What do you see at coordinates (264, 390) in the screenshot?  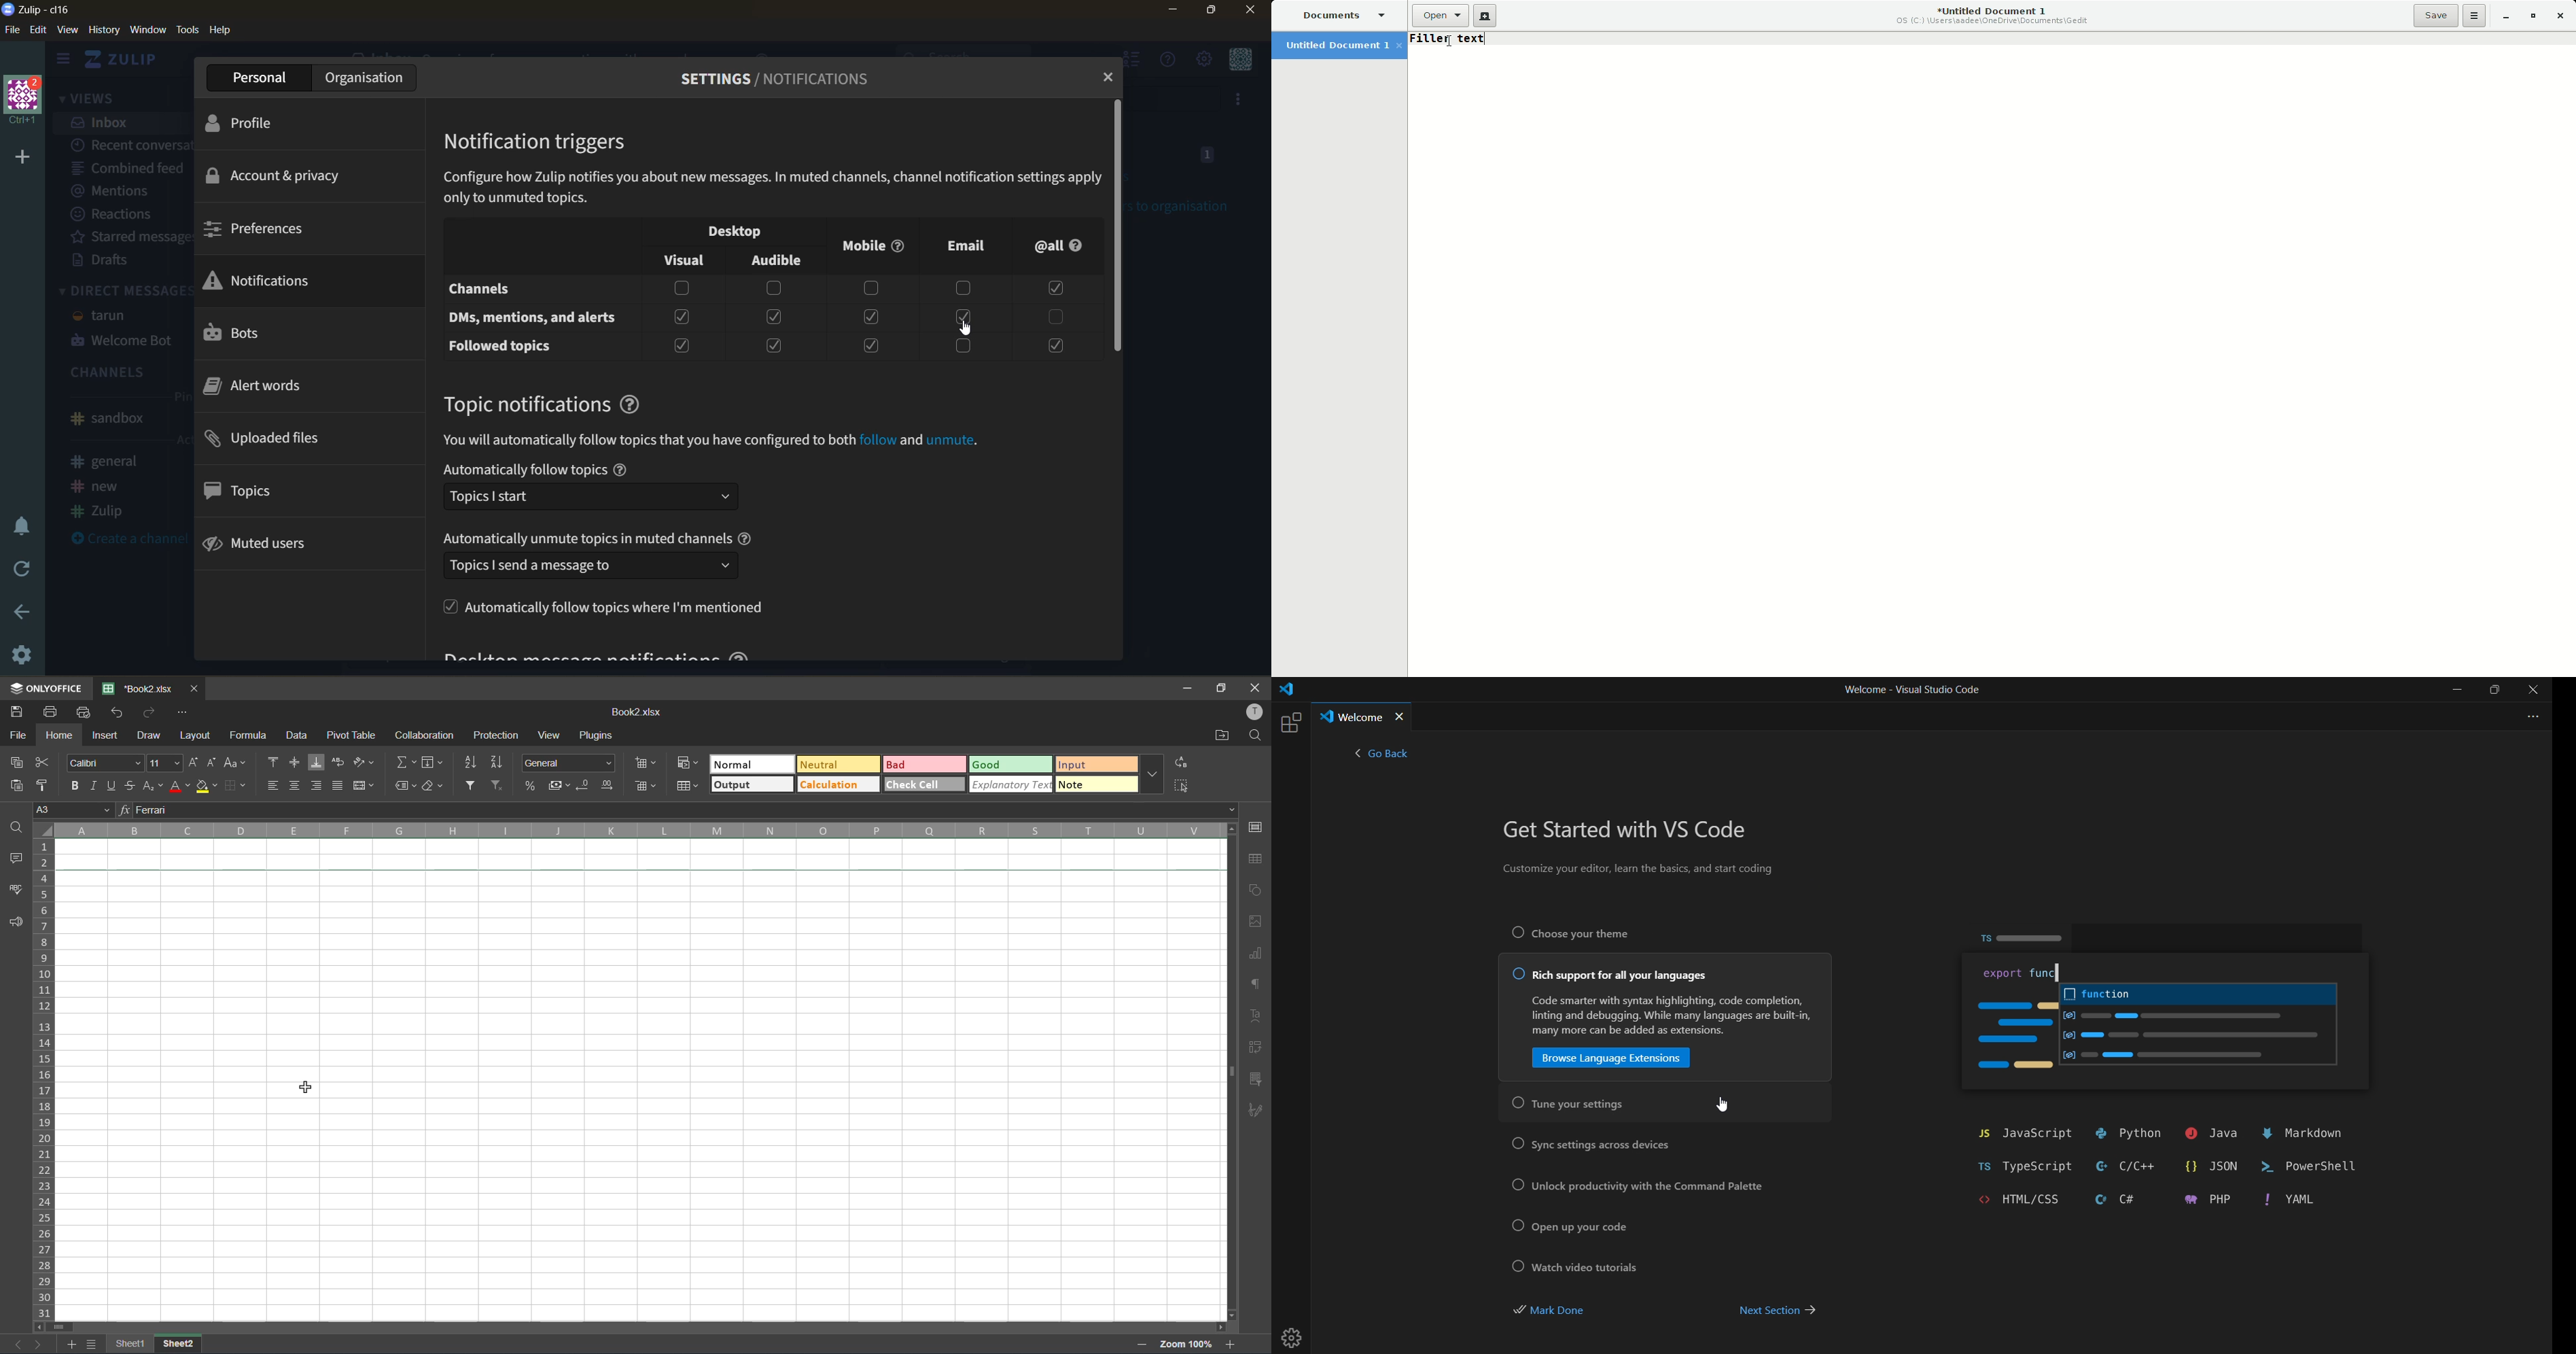 I see `alert words` at bounding box center [264, 390].